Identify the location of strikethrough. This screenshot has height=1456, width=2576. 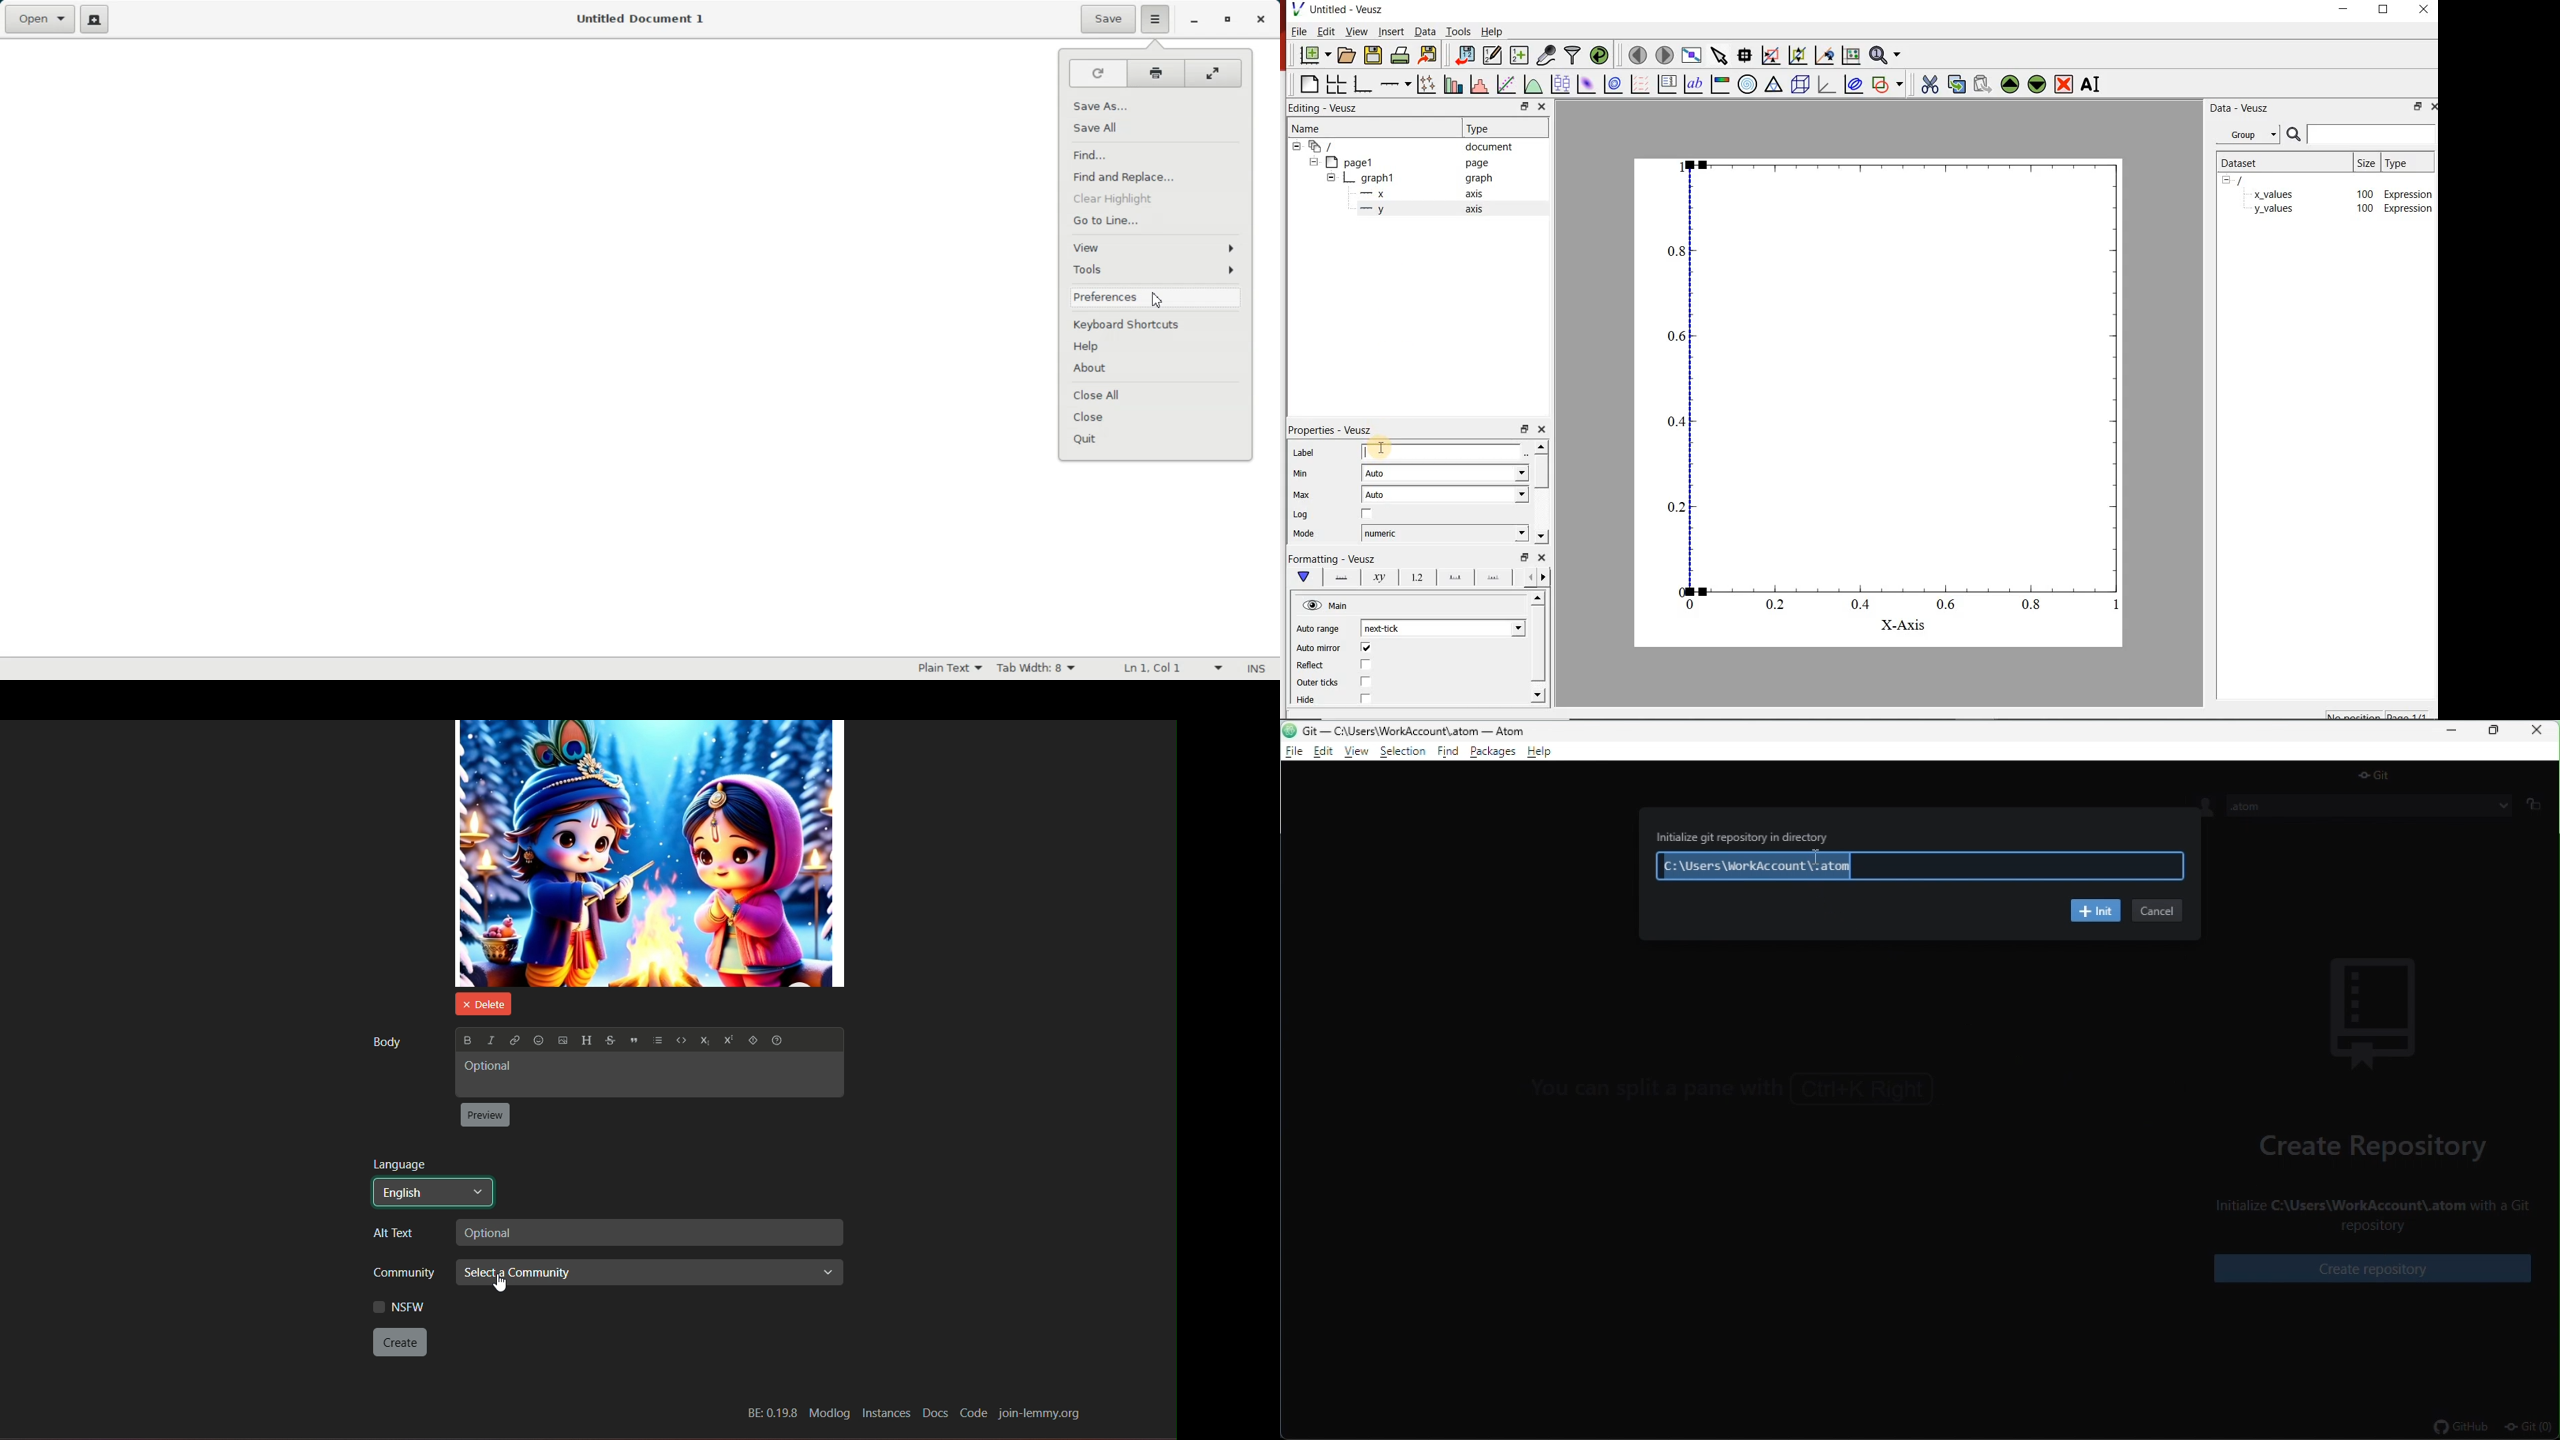
(609, 1041).